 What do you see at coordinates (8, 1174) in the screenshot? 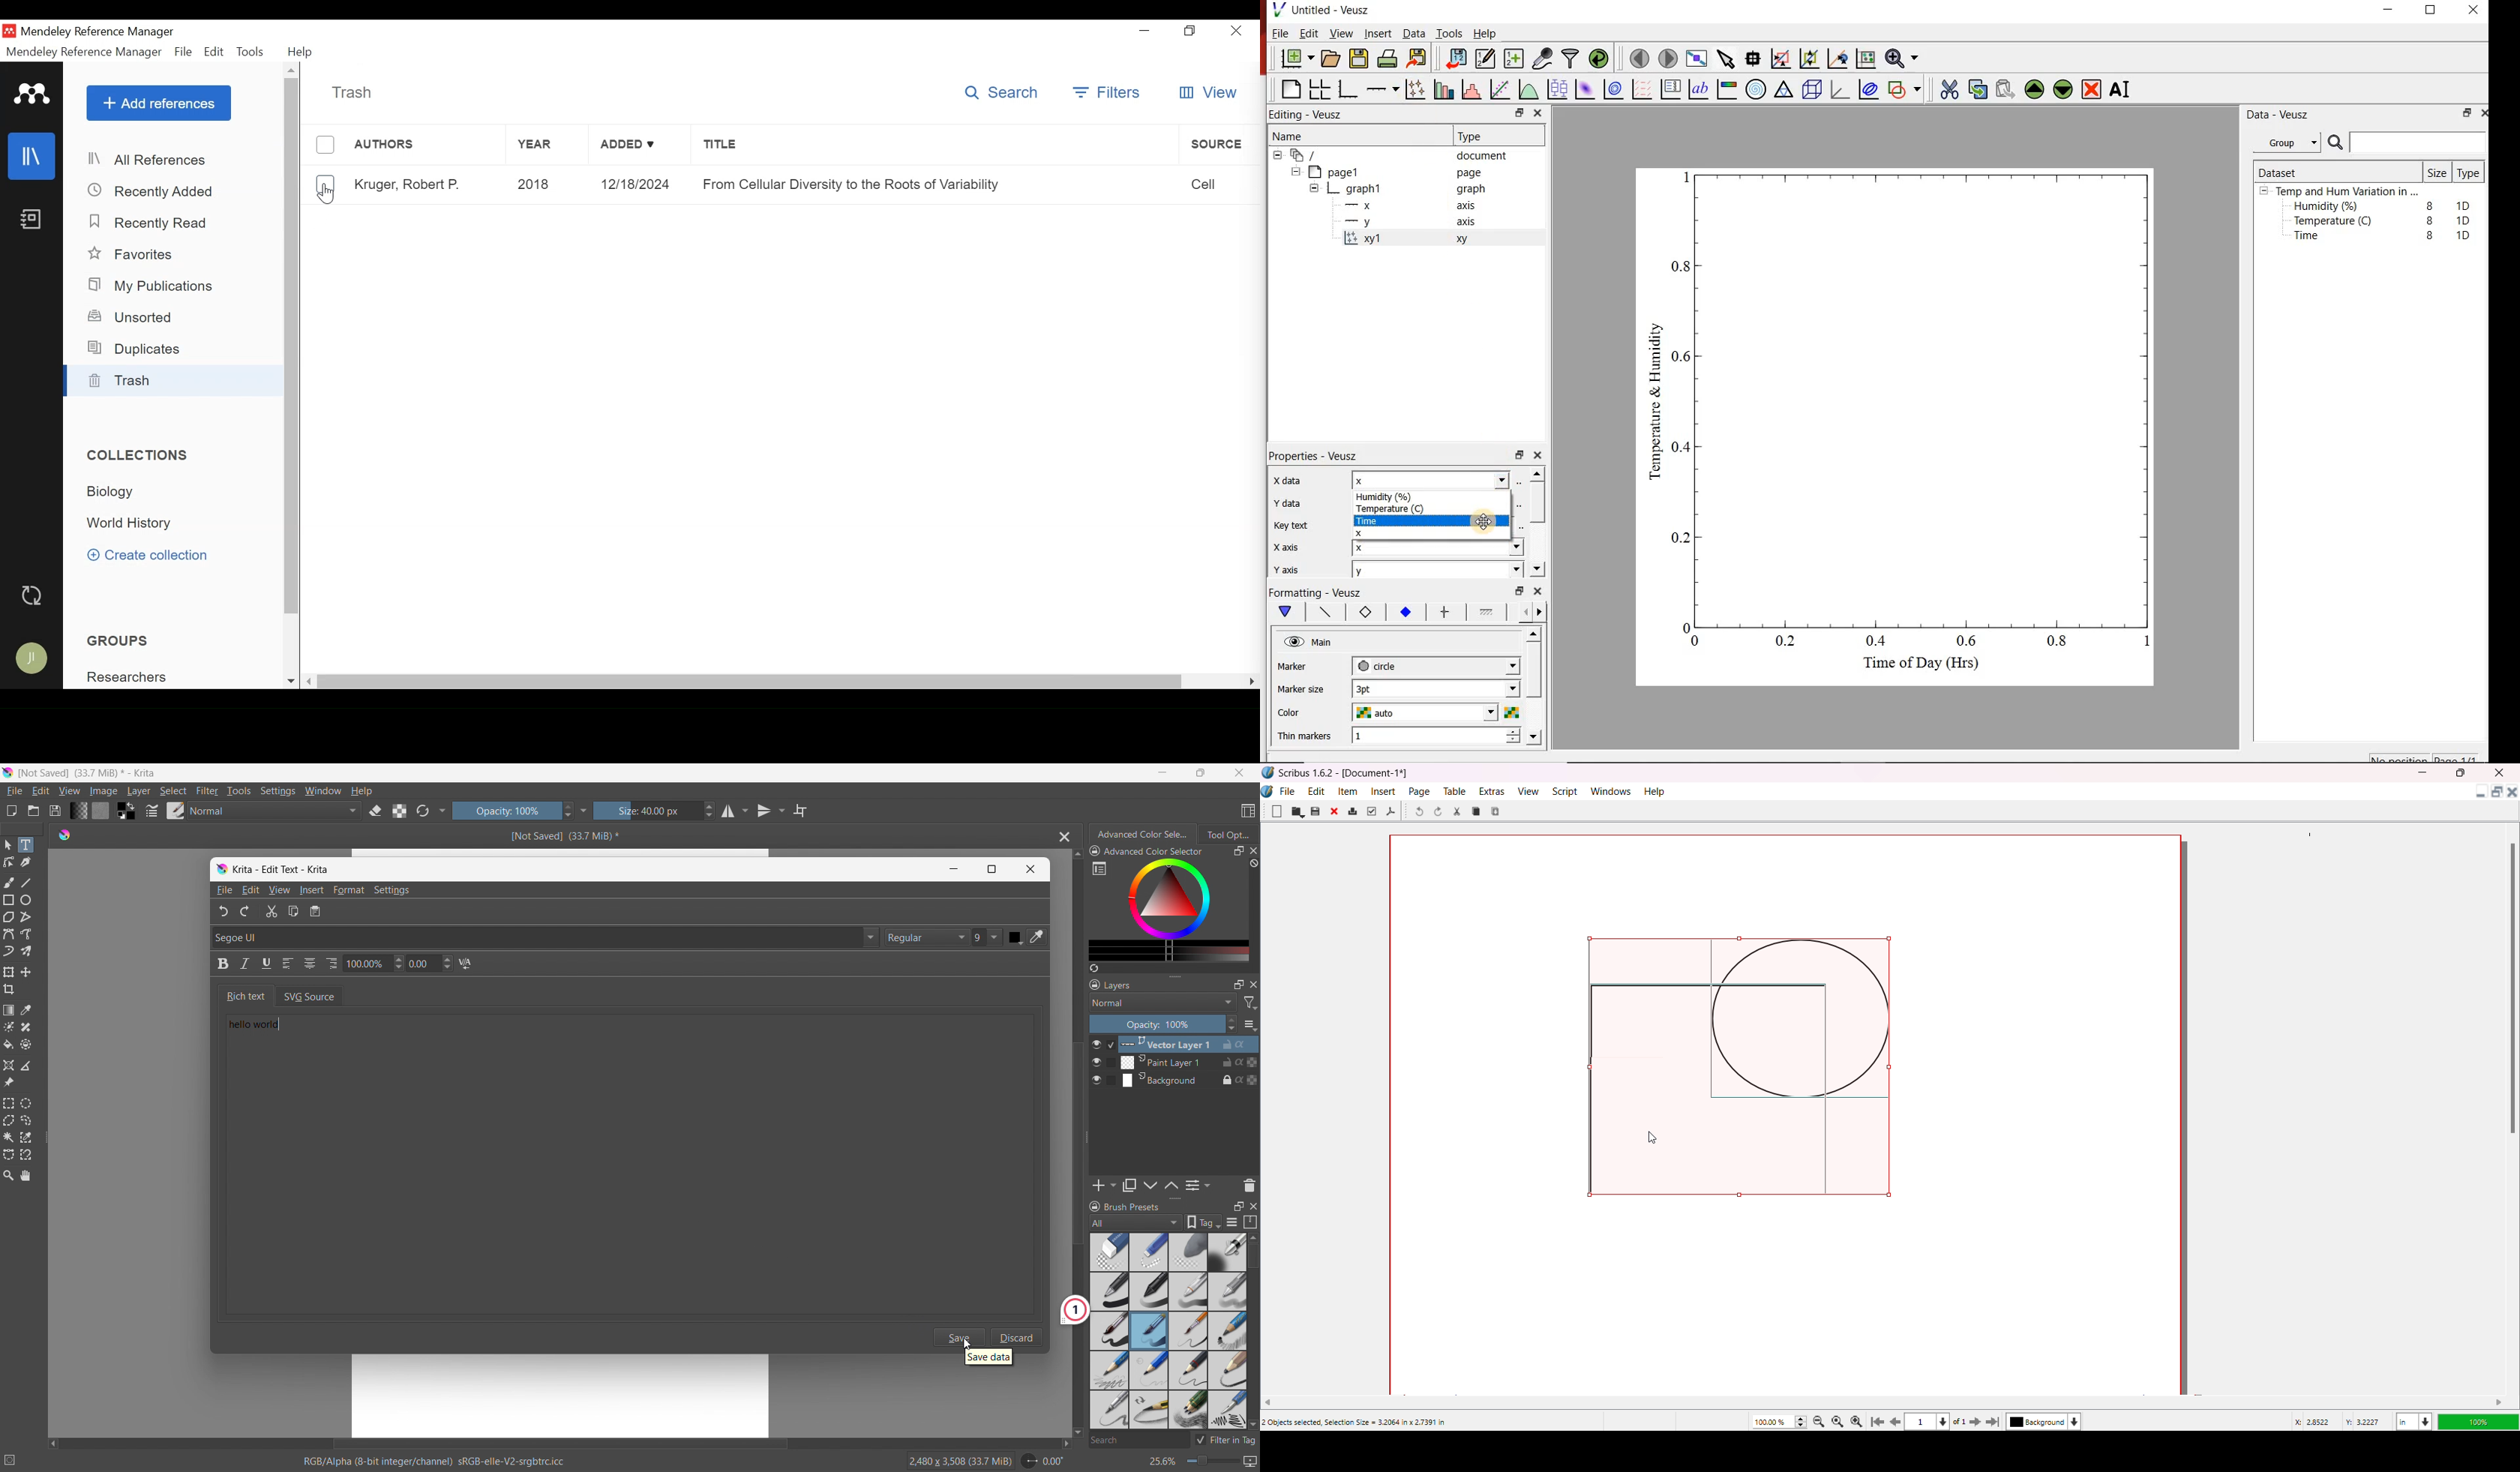
I see `zoom tool ` at bounding box center [8, 1174].